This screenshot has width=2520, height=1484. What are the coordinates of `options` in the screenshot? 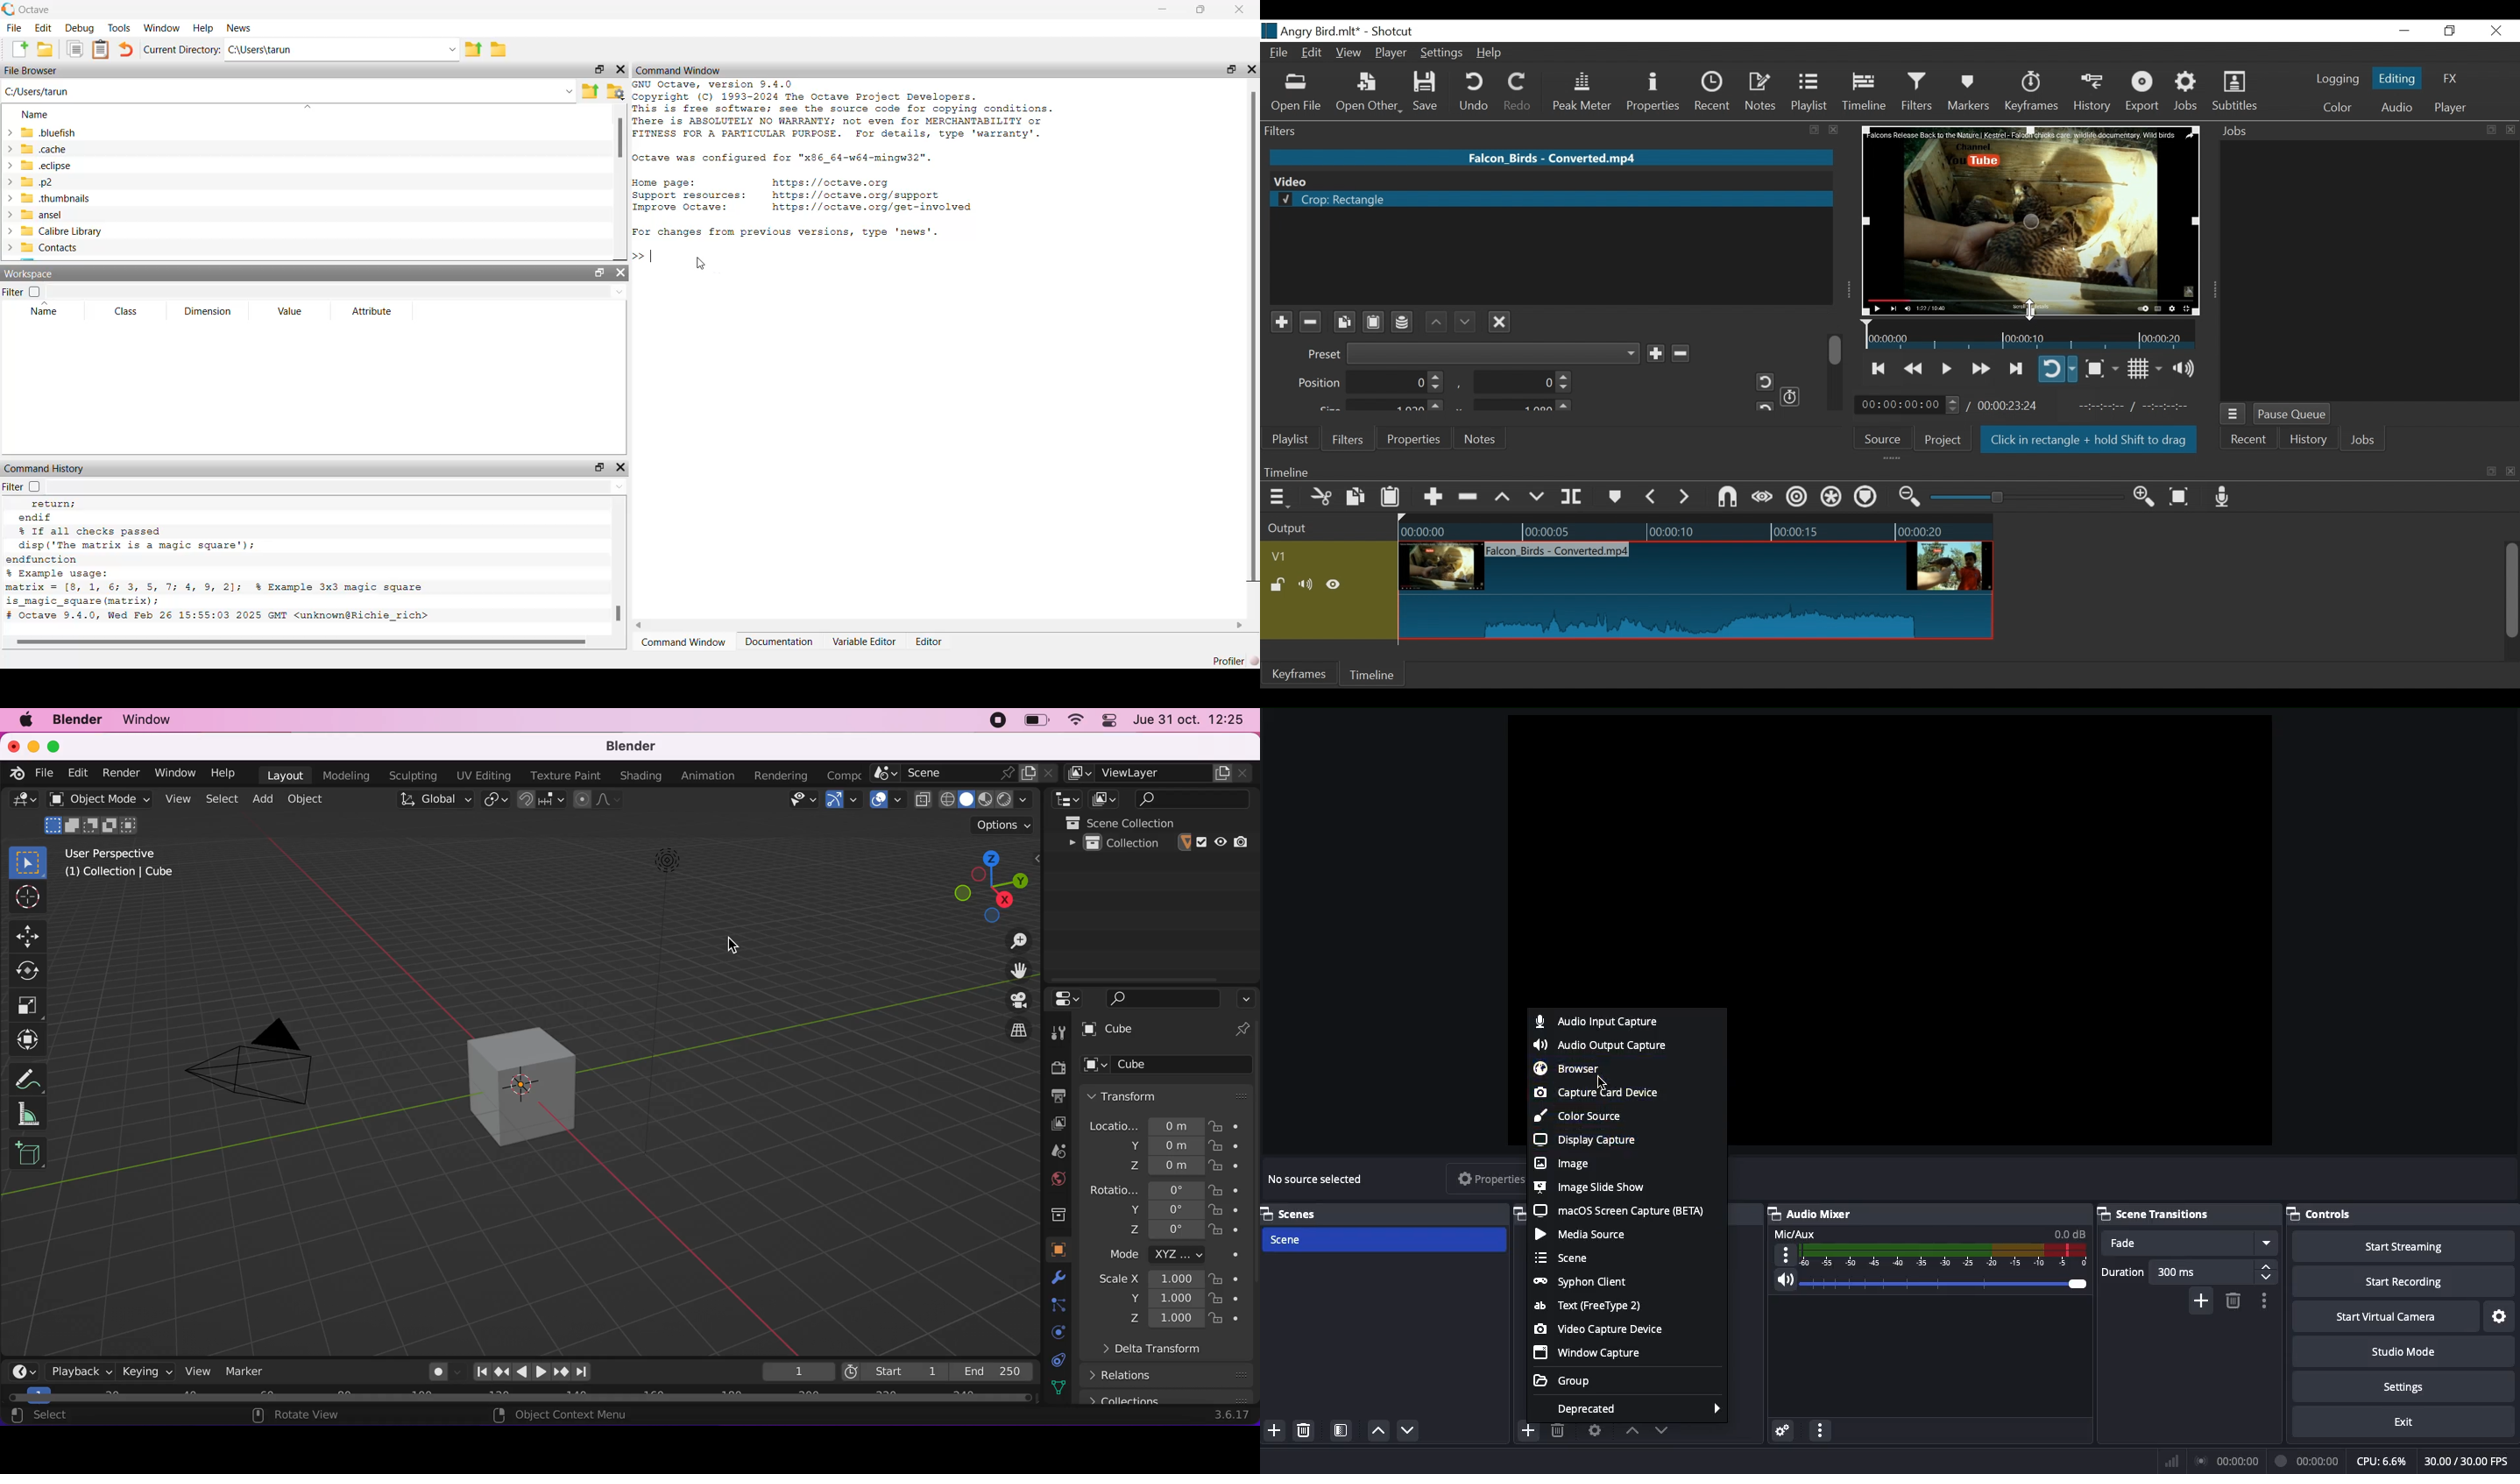 It's located at (1003, 824).